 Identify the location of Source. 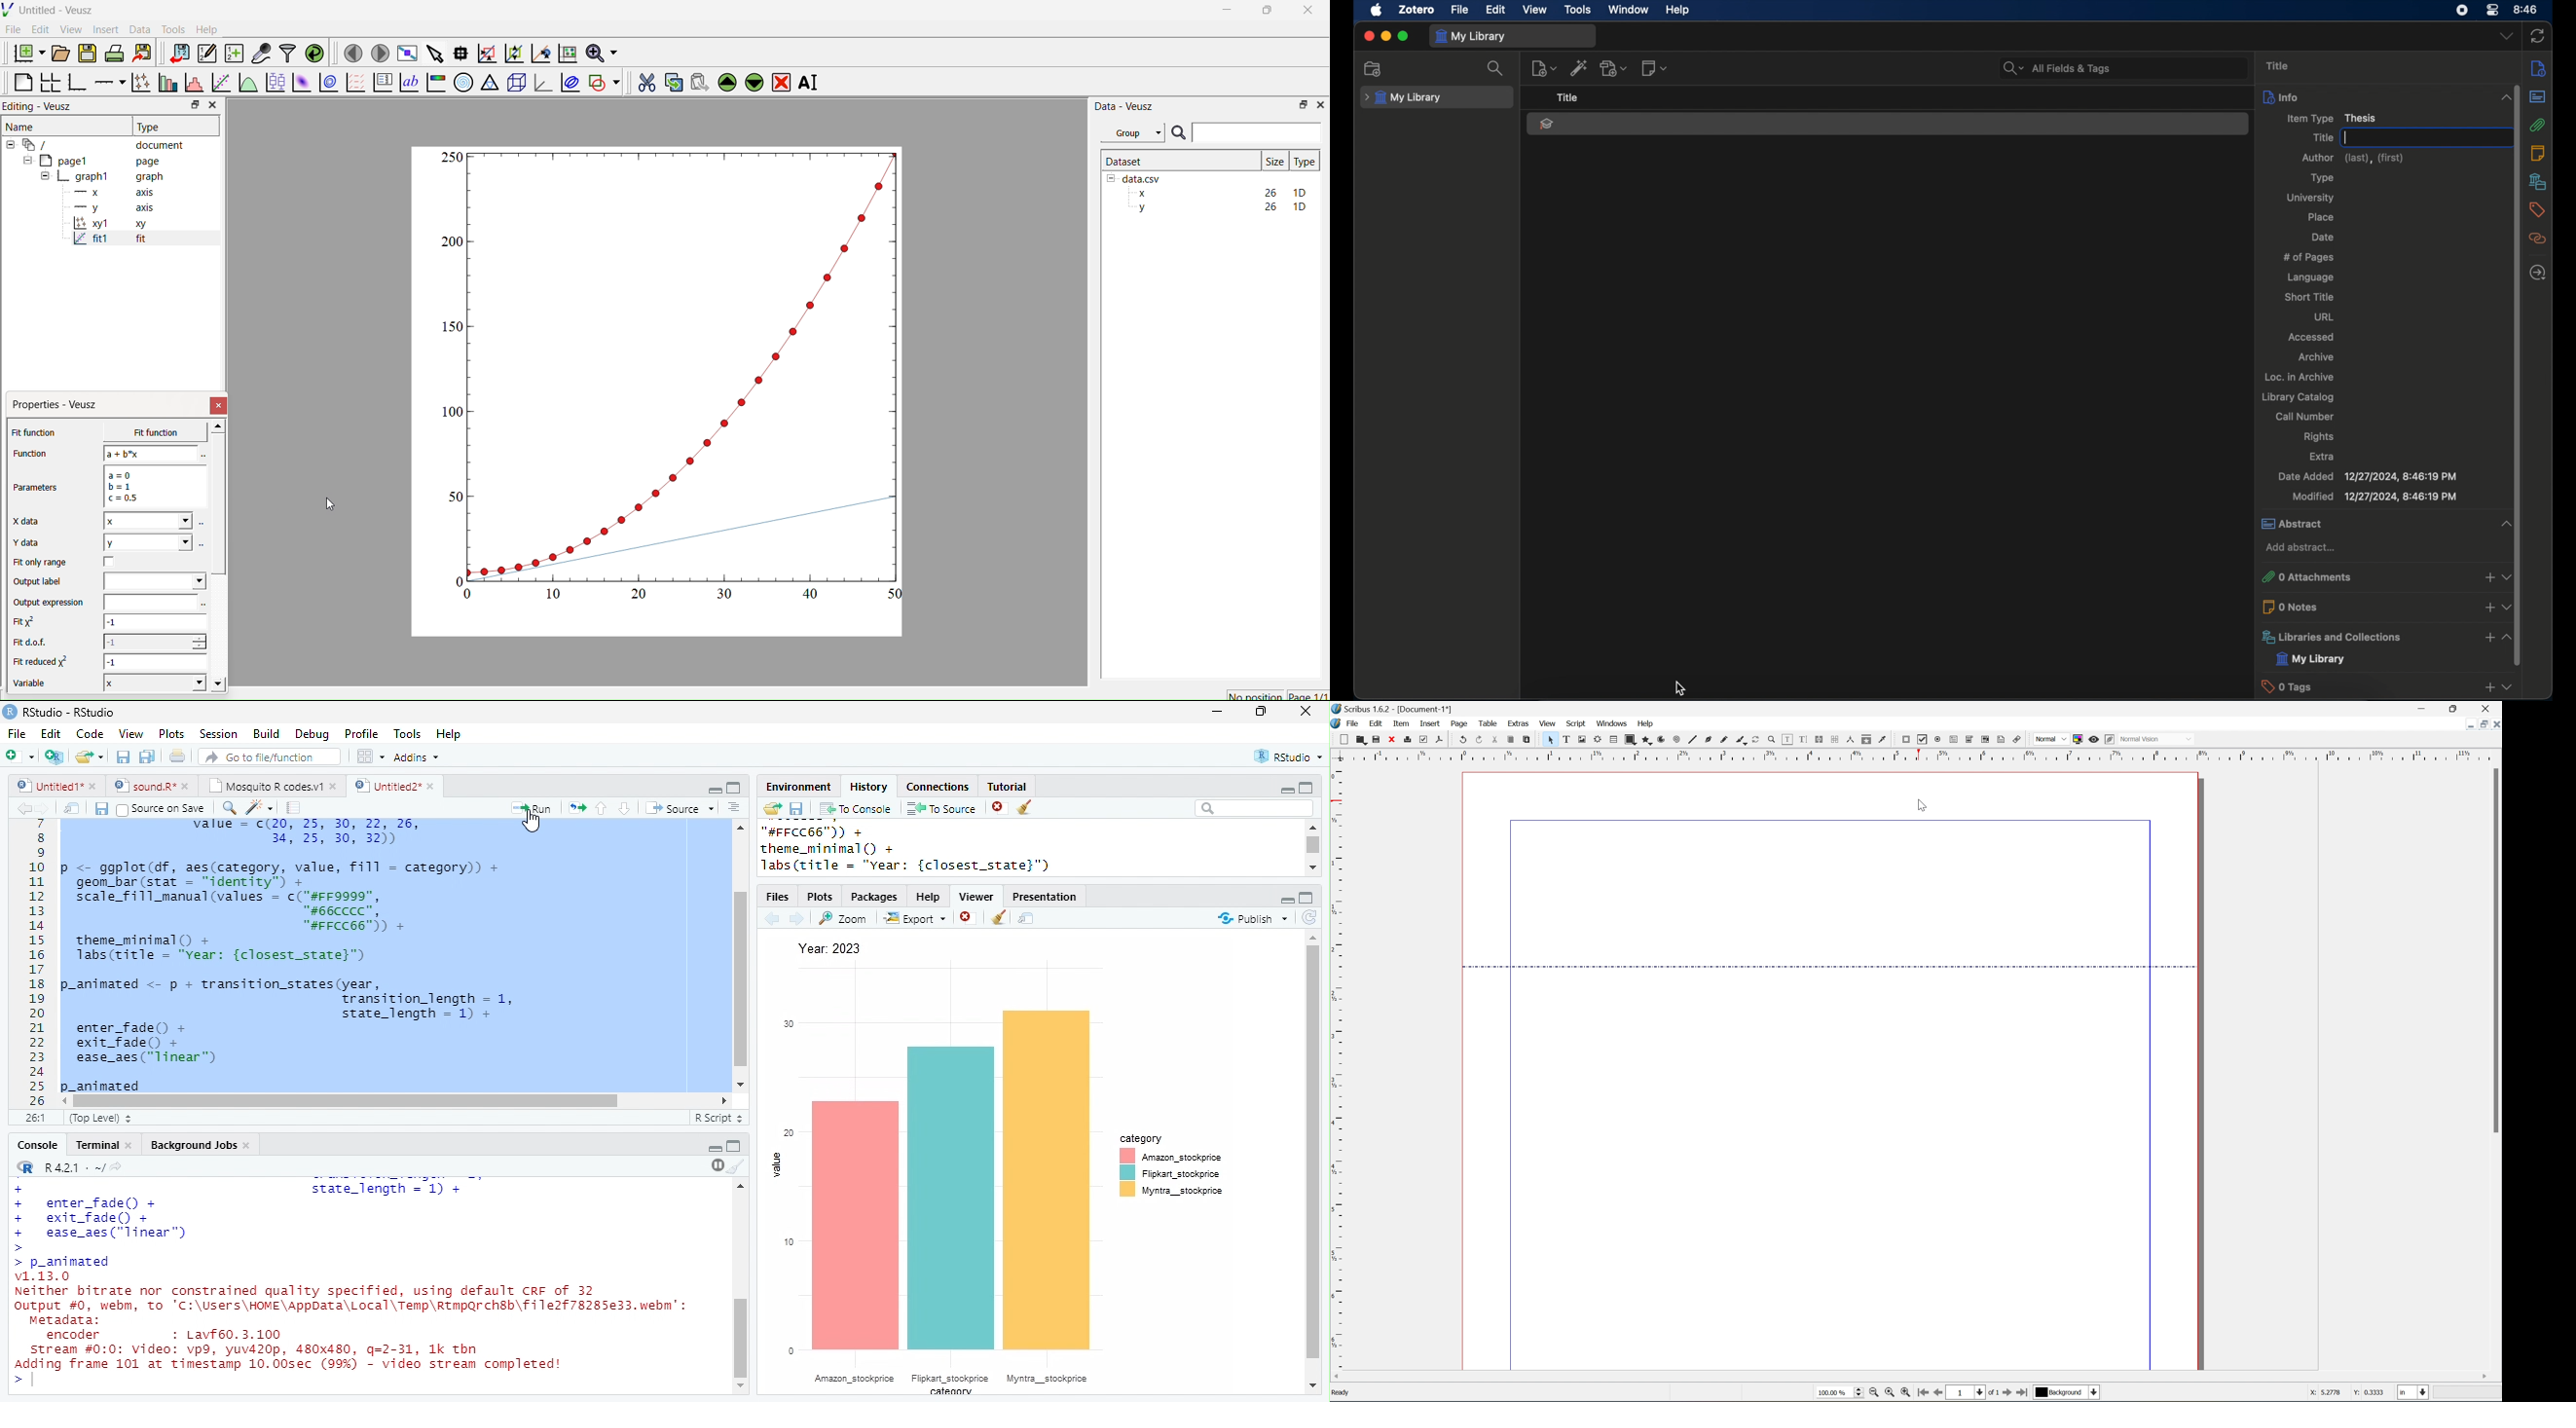
(680, 807).